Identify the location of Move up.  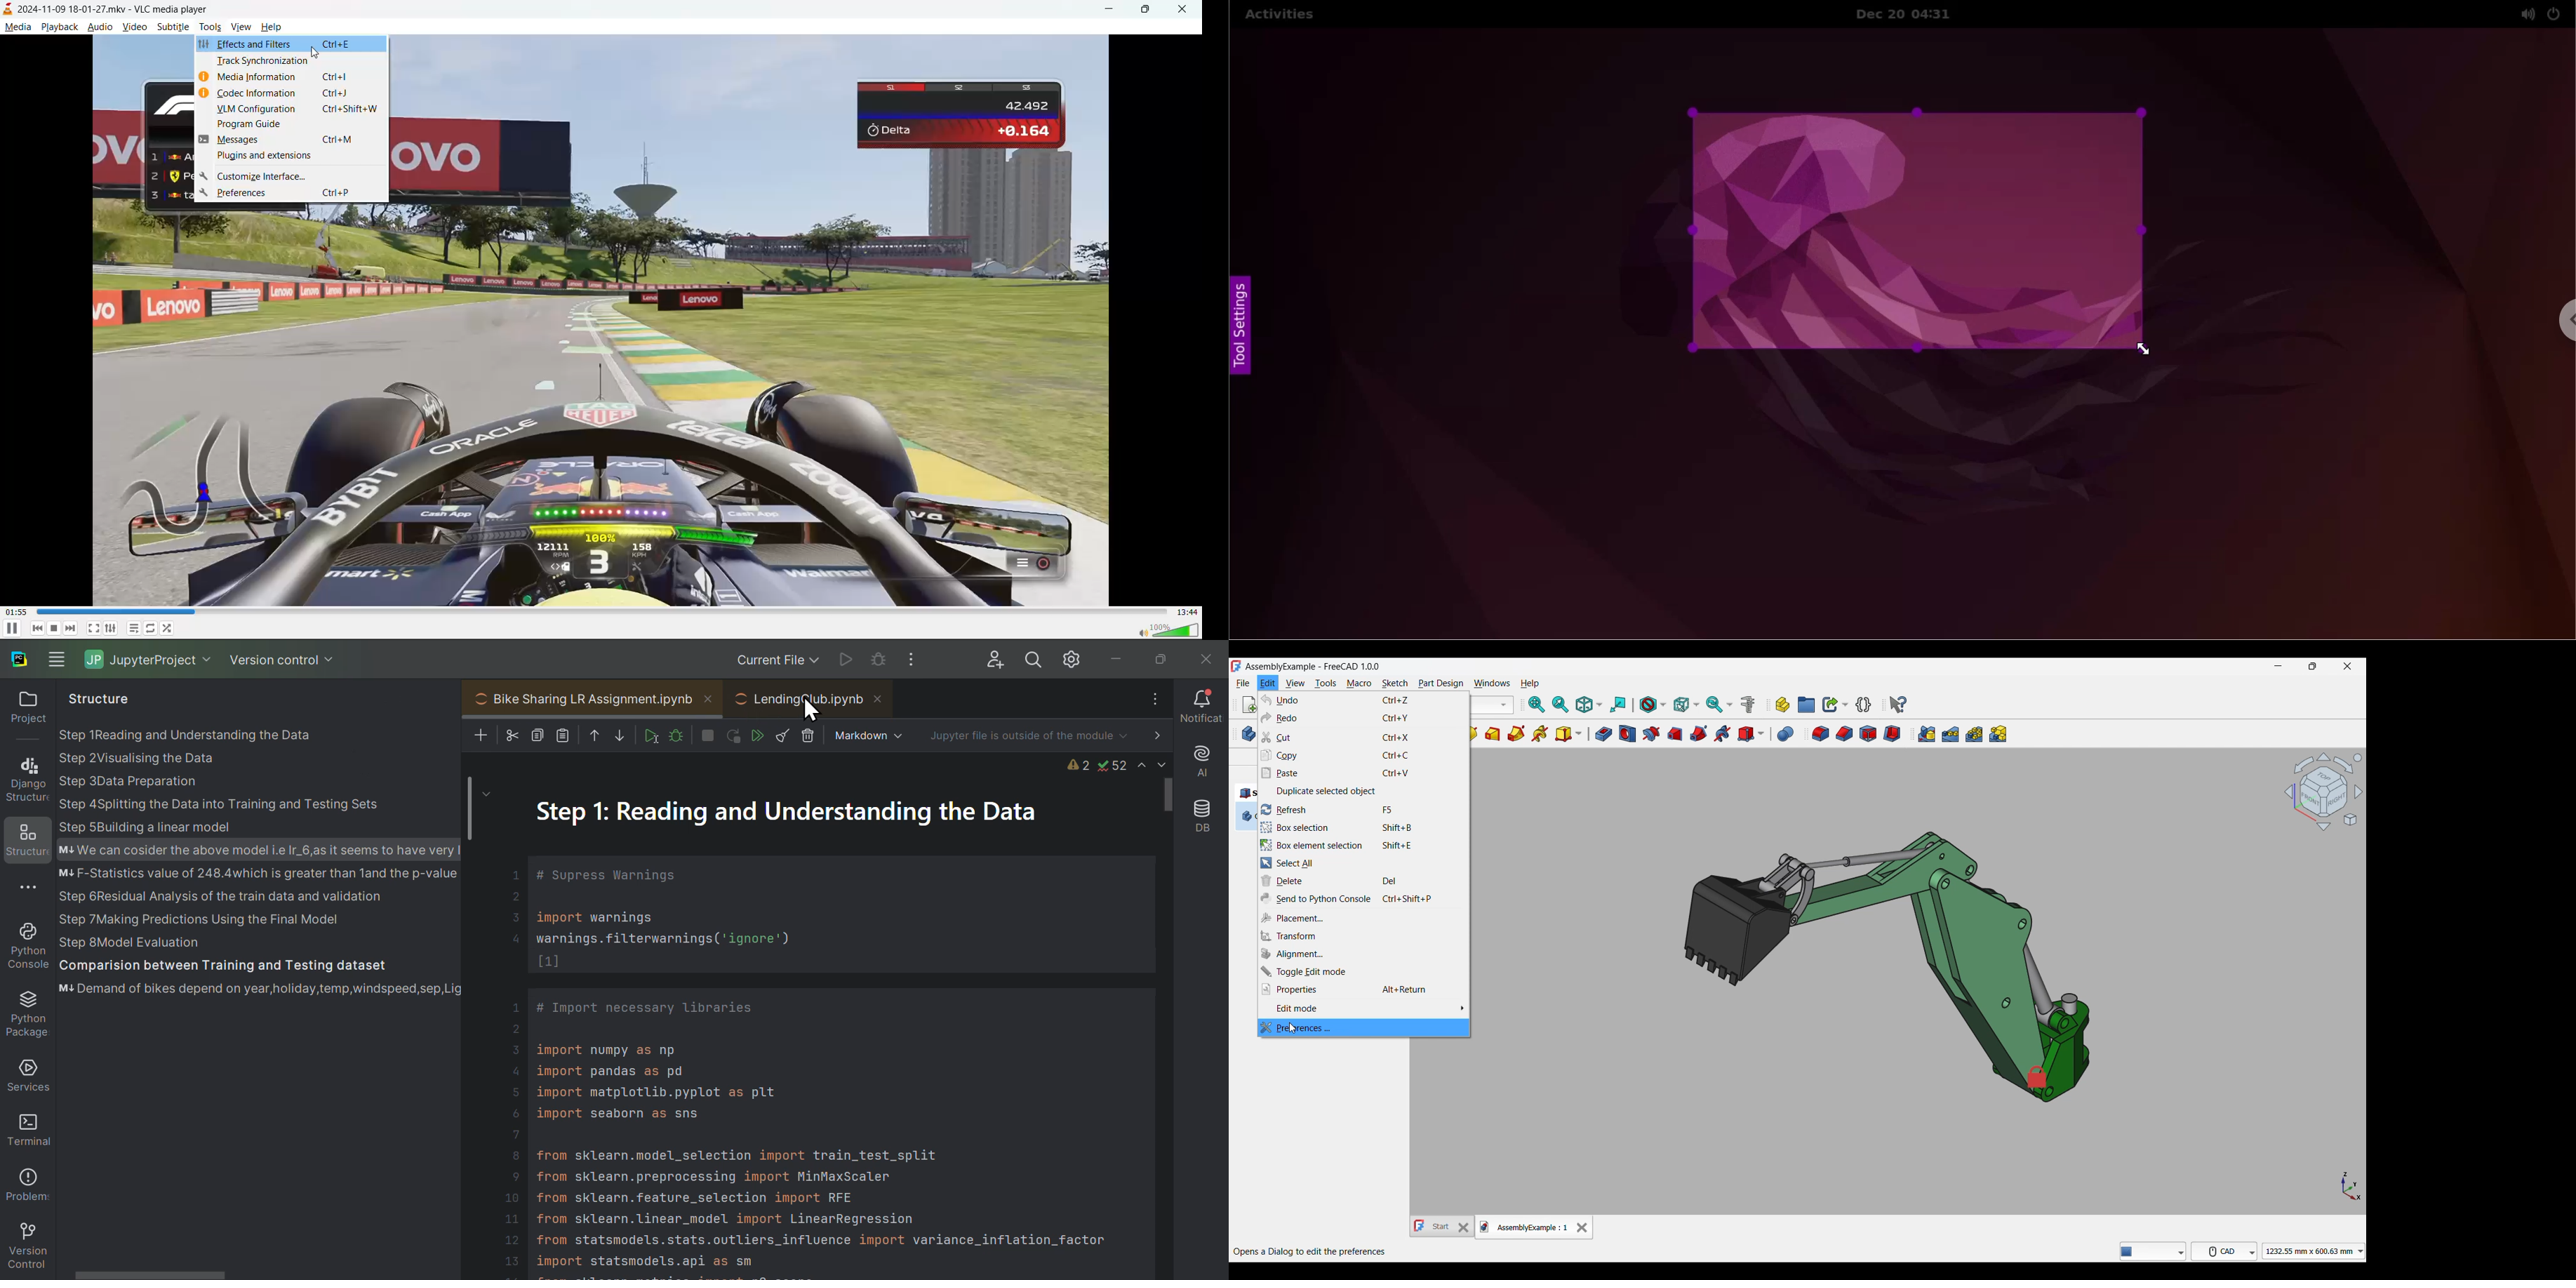
(595, 737).